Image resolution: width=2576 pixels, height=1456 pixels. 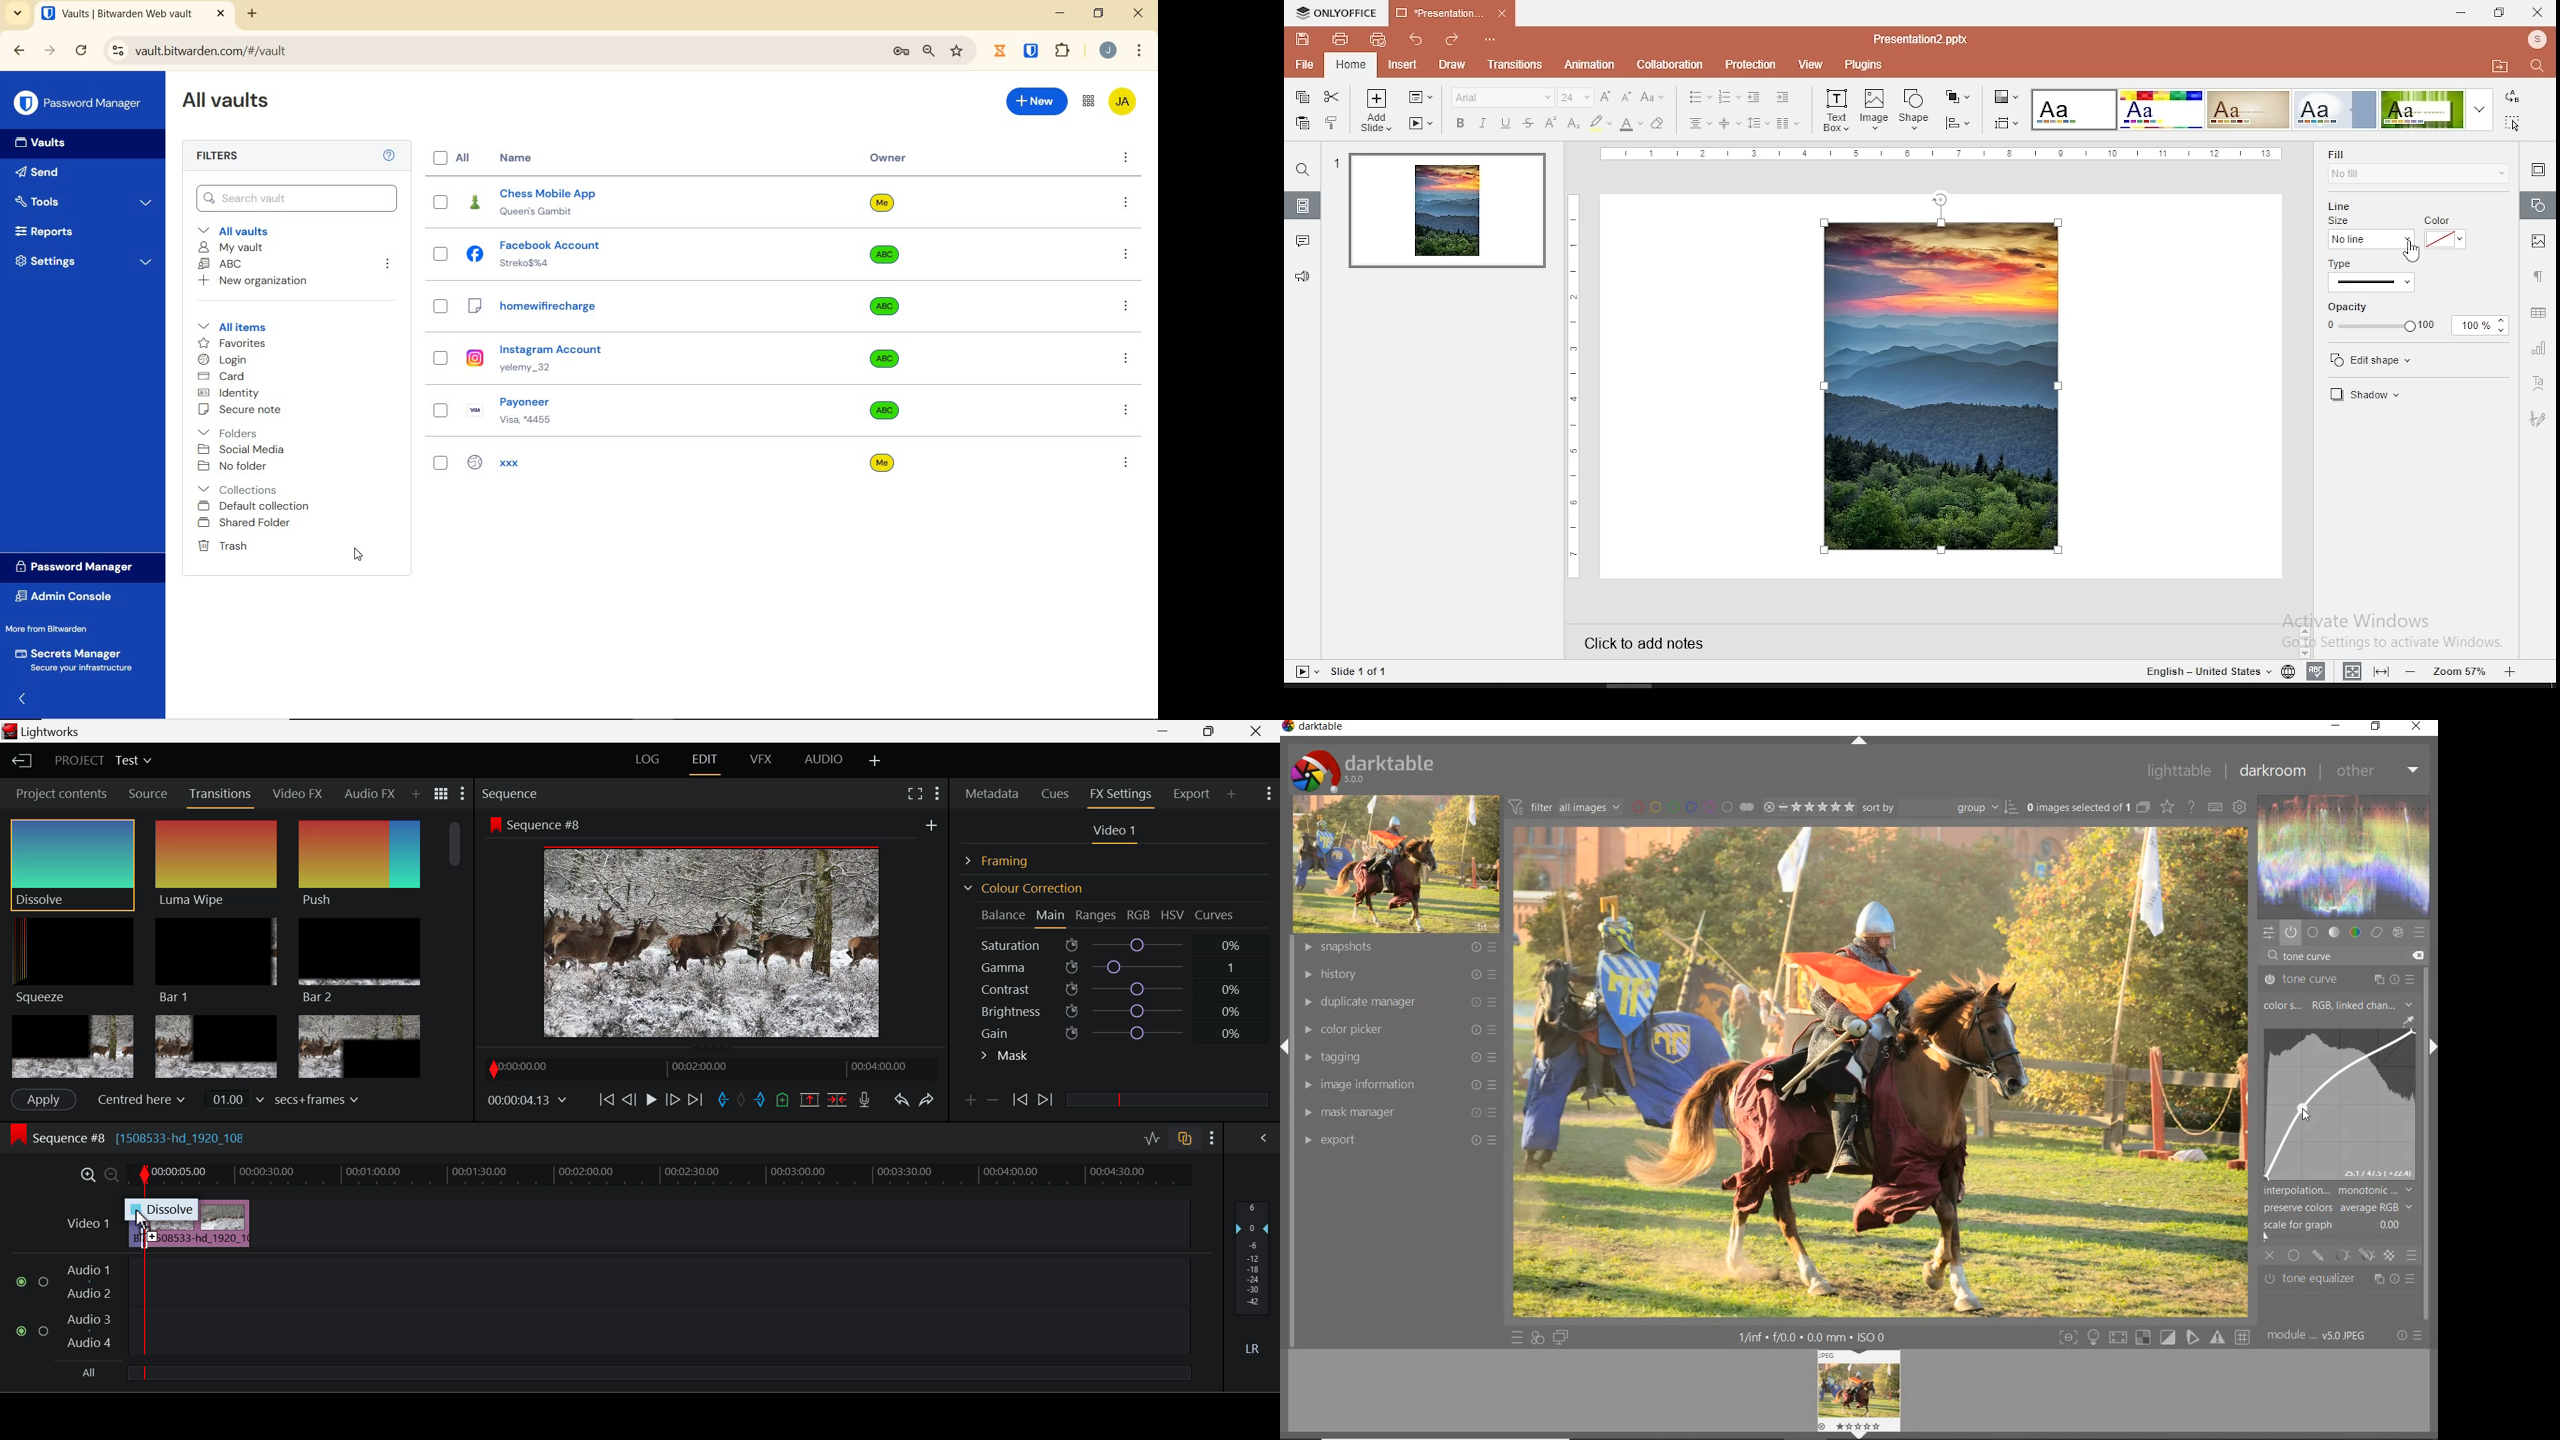 I want to click on My Vault, so click(x=234, y=248).